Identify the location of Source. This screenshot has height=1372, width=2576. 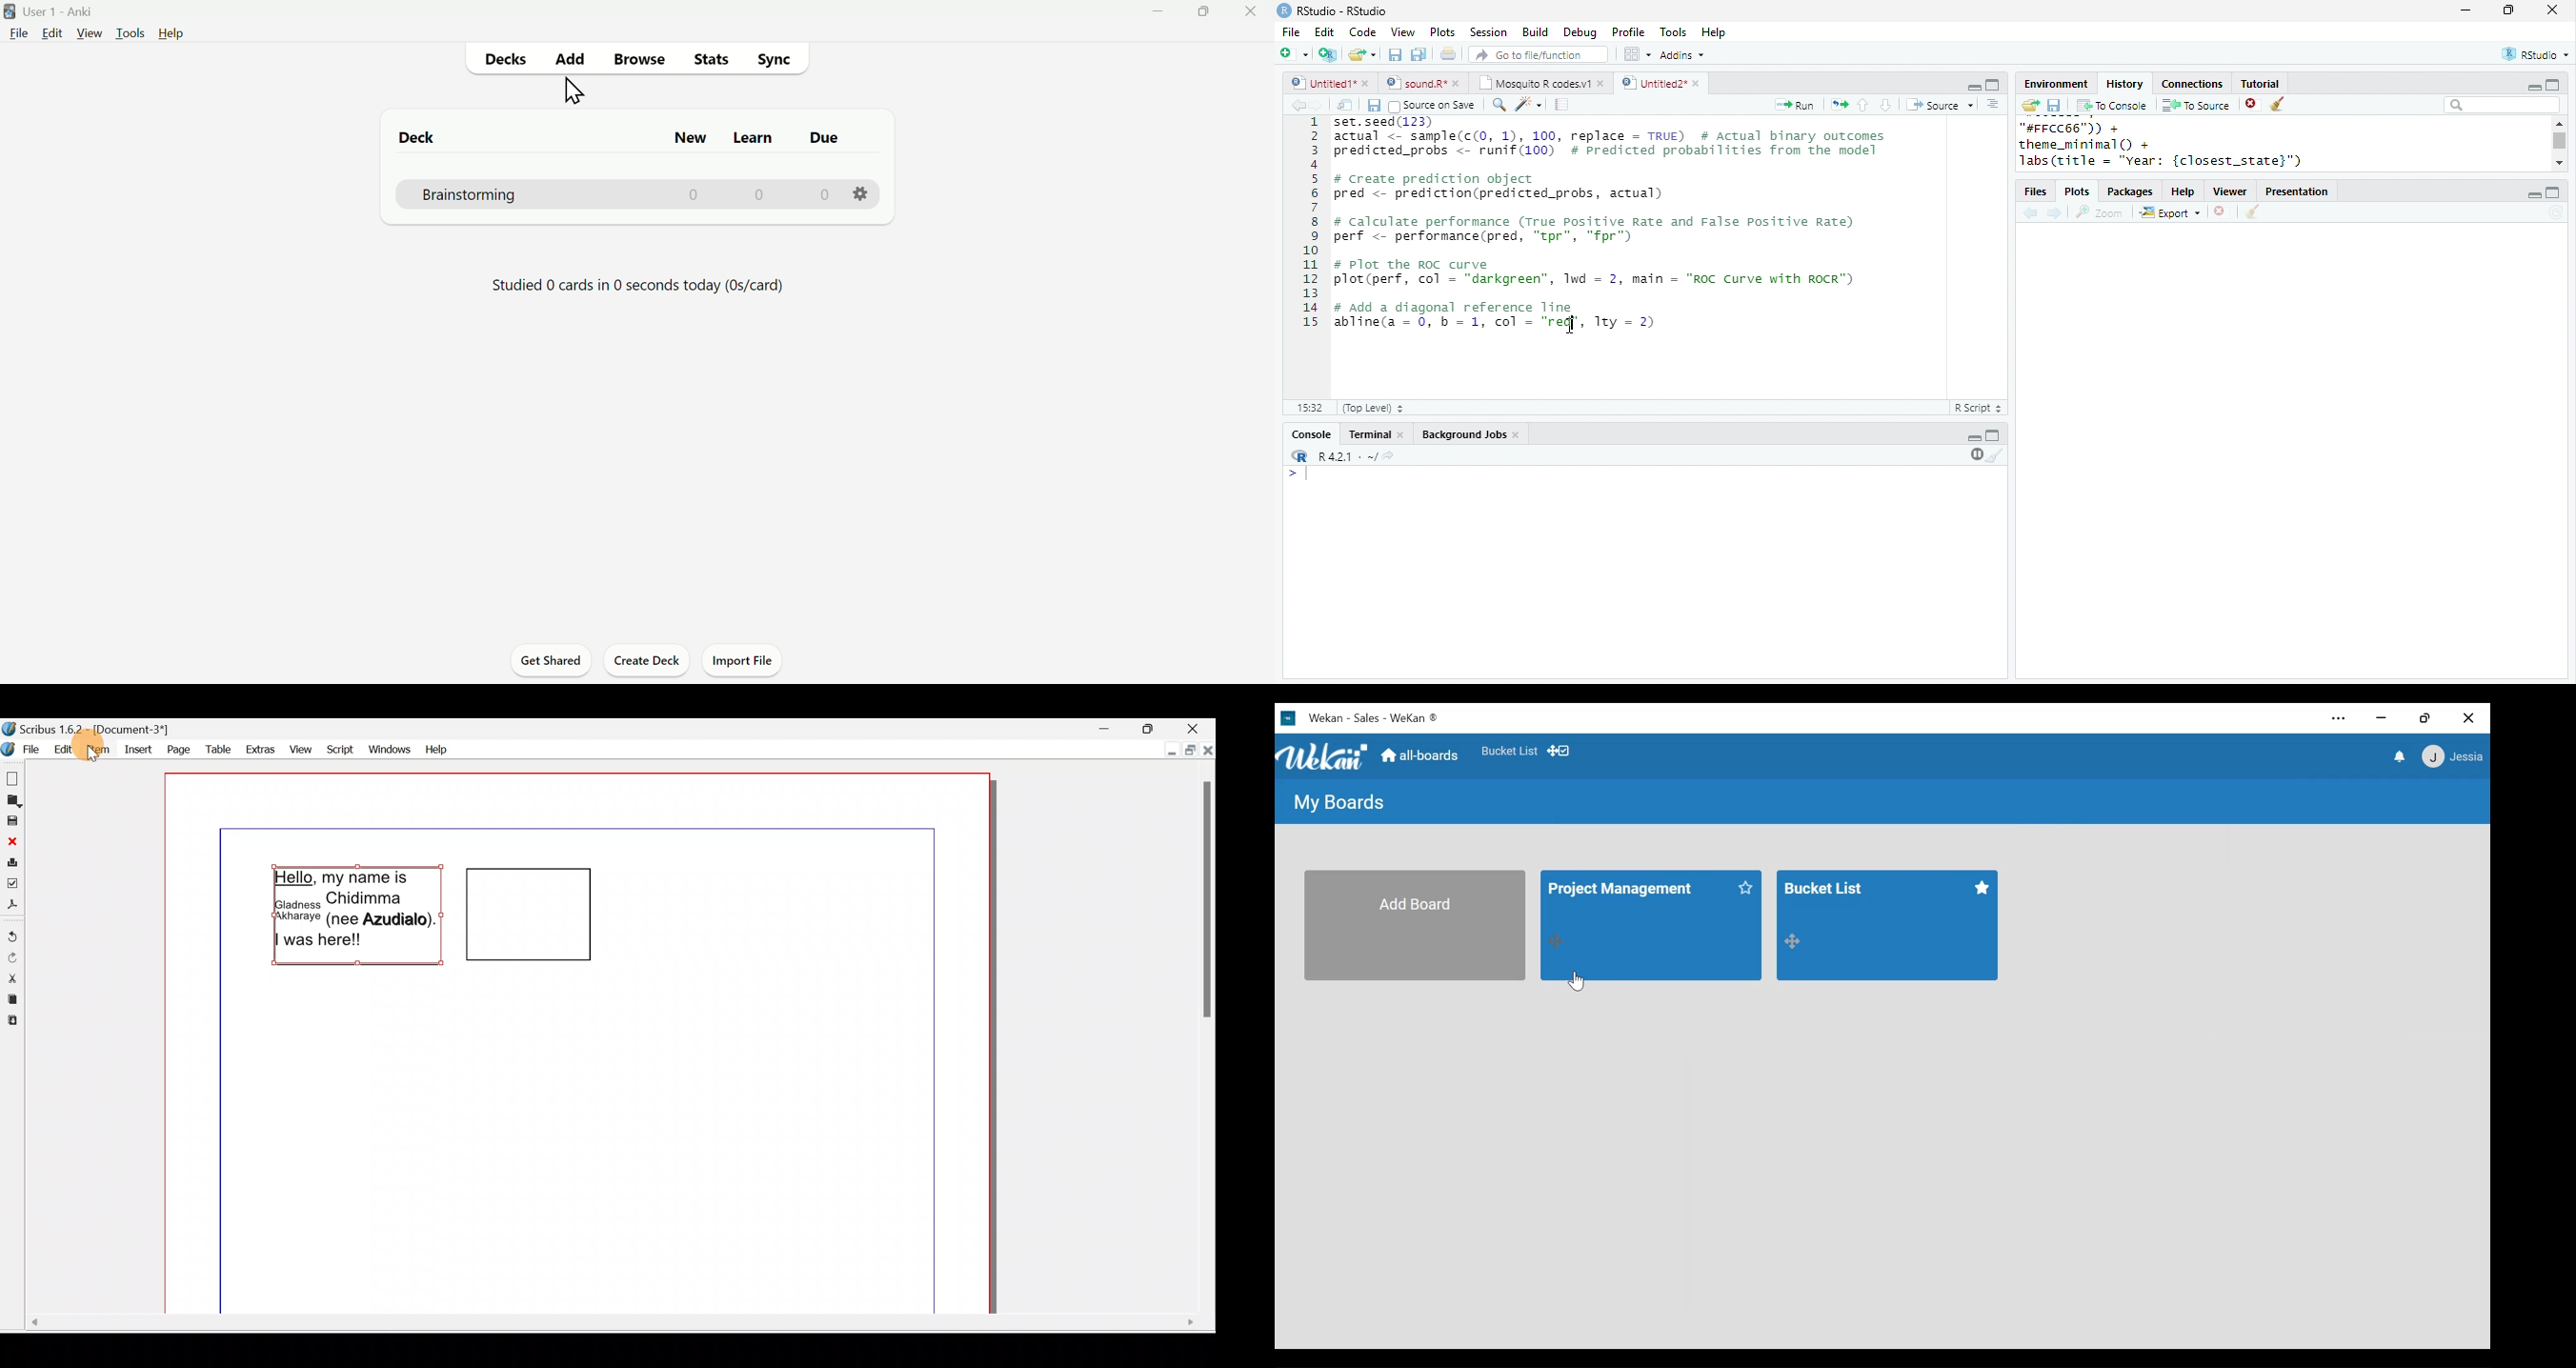
(1942, 105).